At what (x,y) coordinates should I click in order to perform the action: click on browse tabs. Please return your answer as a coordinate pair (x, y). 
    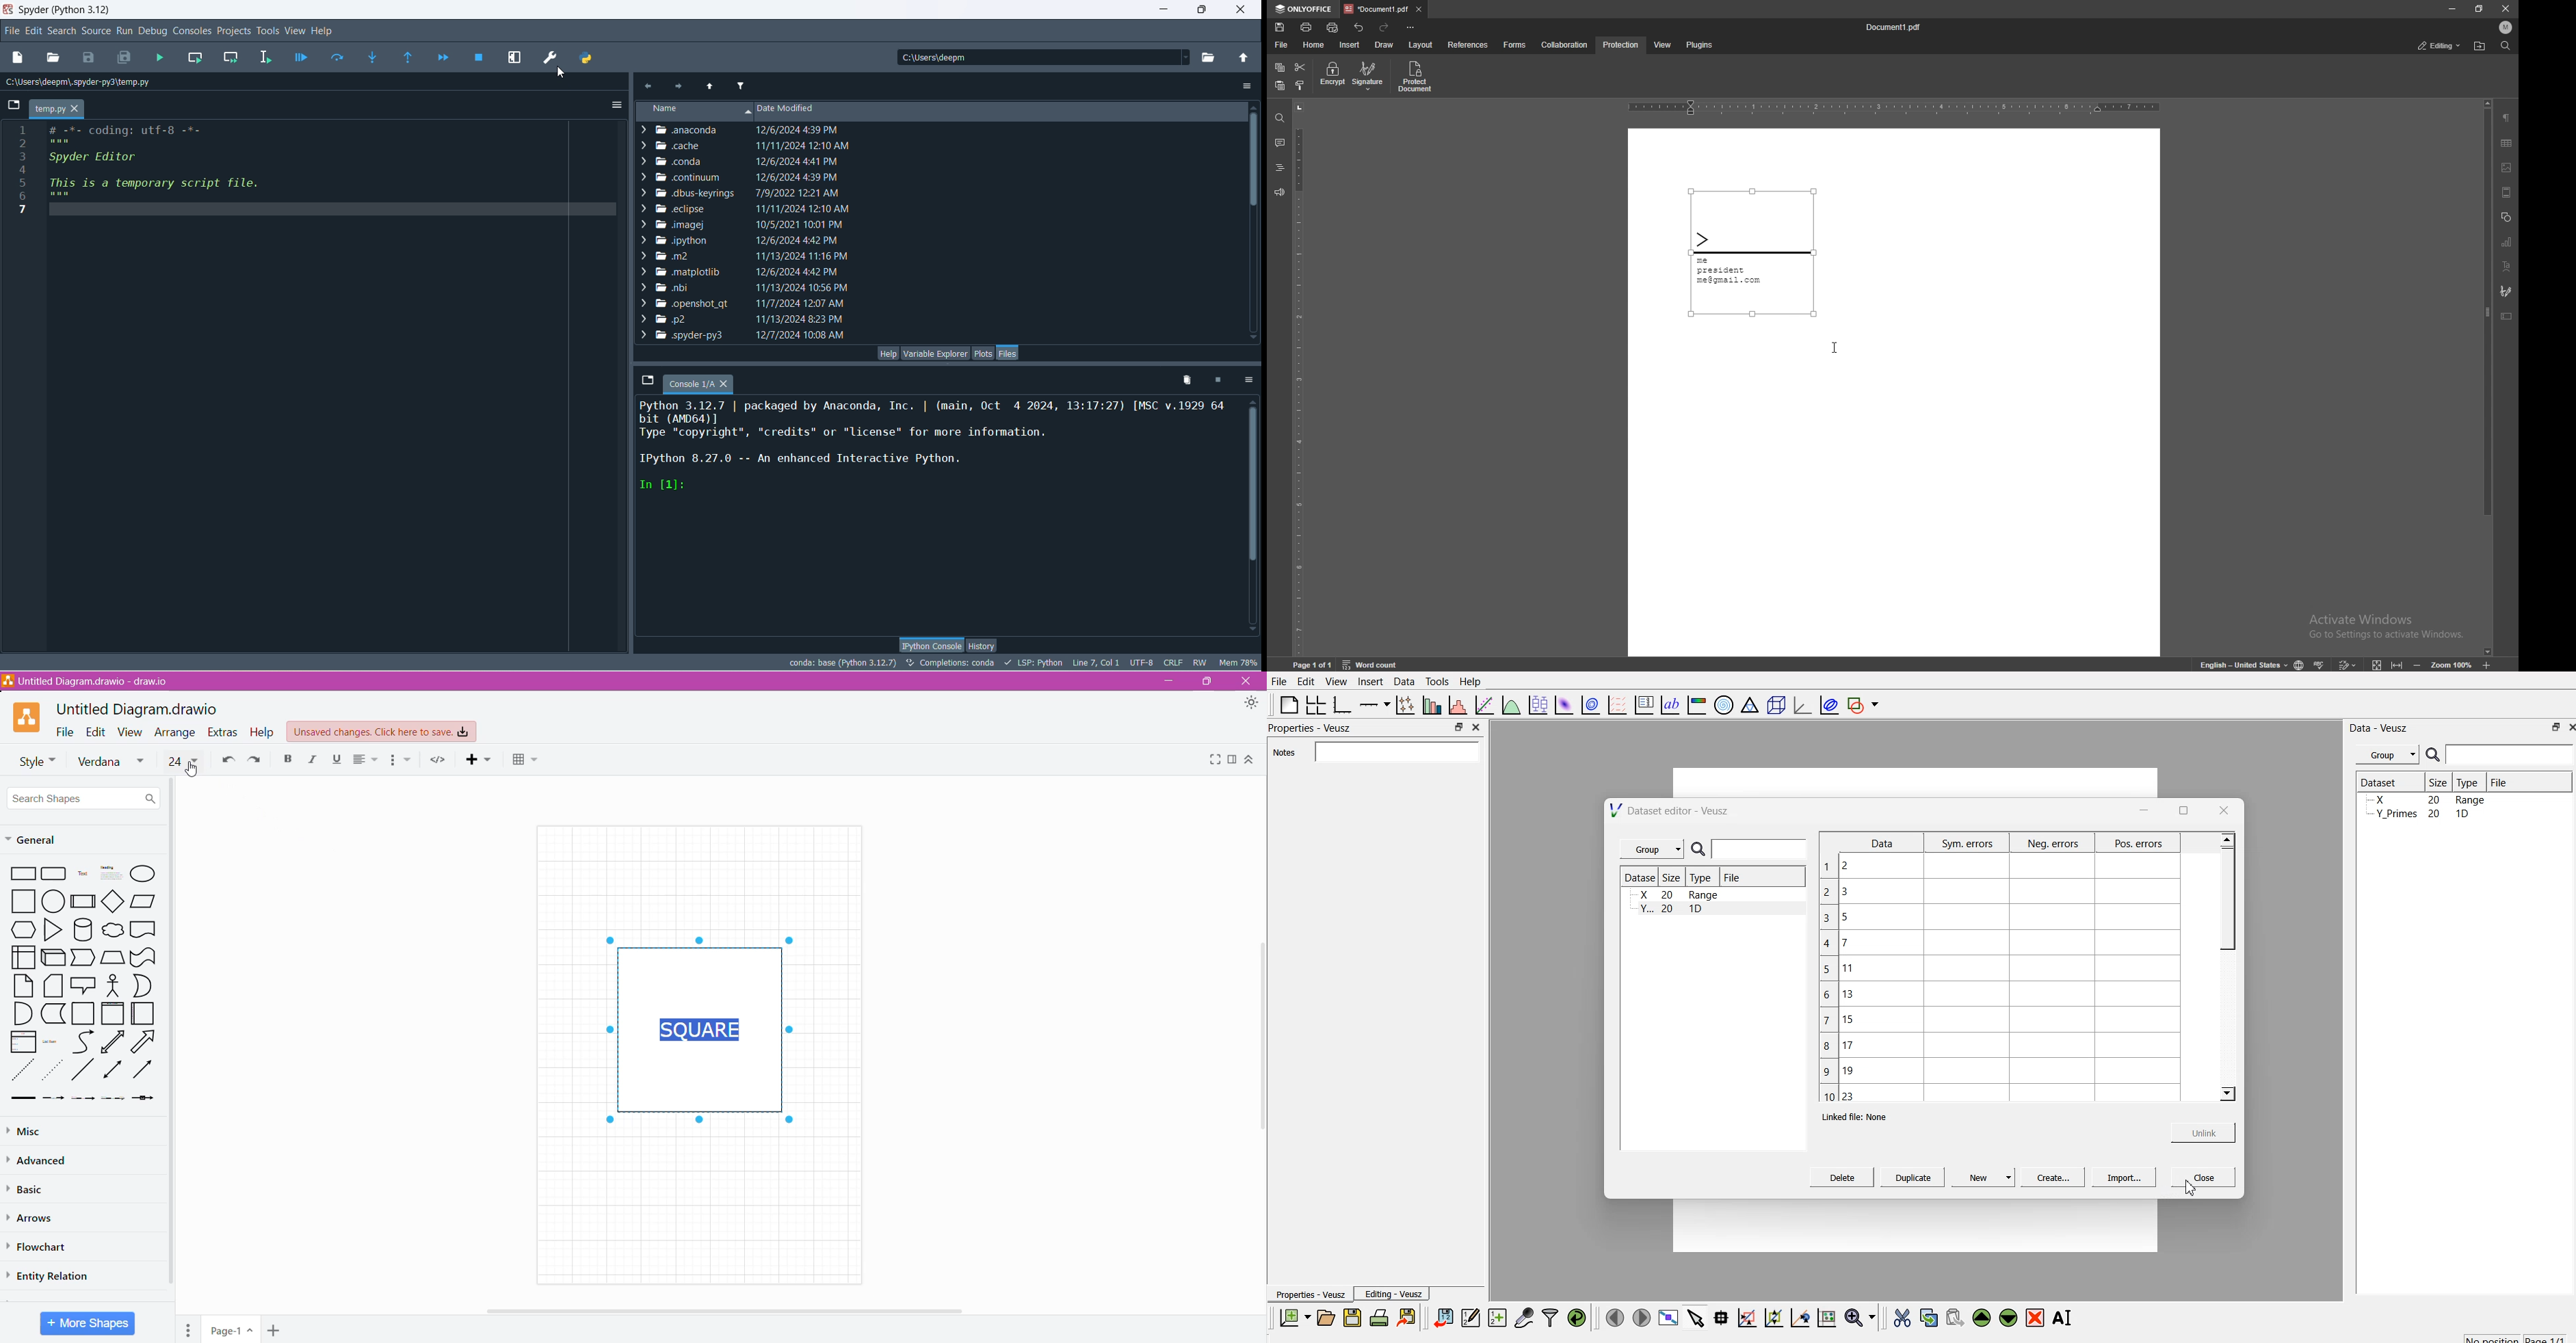
    Looking at the image, I should click on (11, 105).